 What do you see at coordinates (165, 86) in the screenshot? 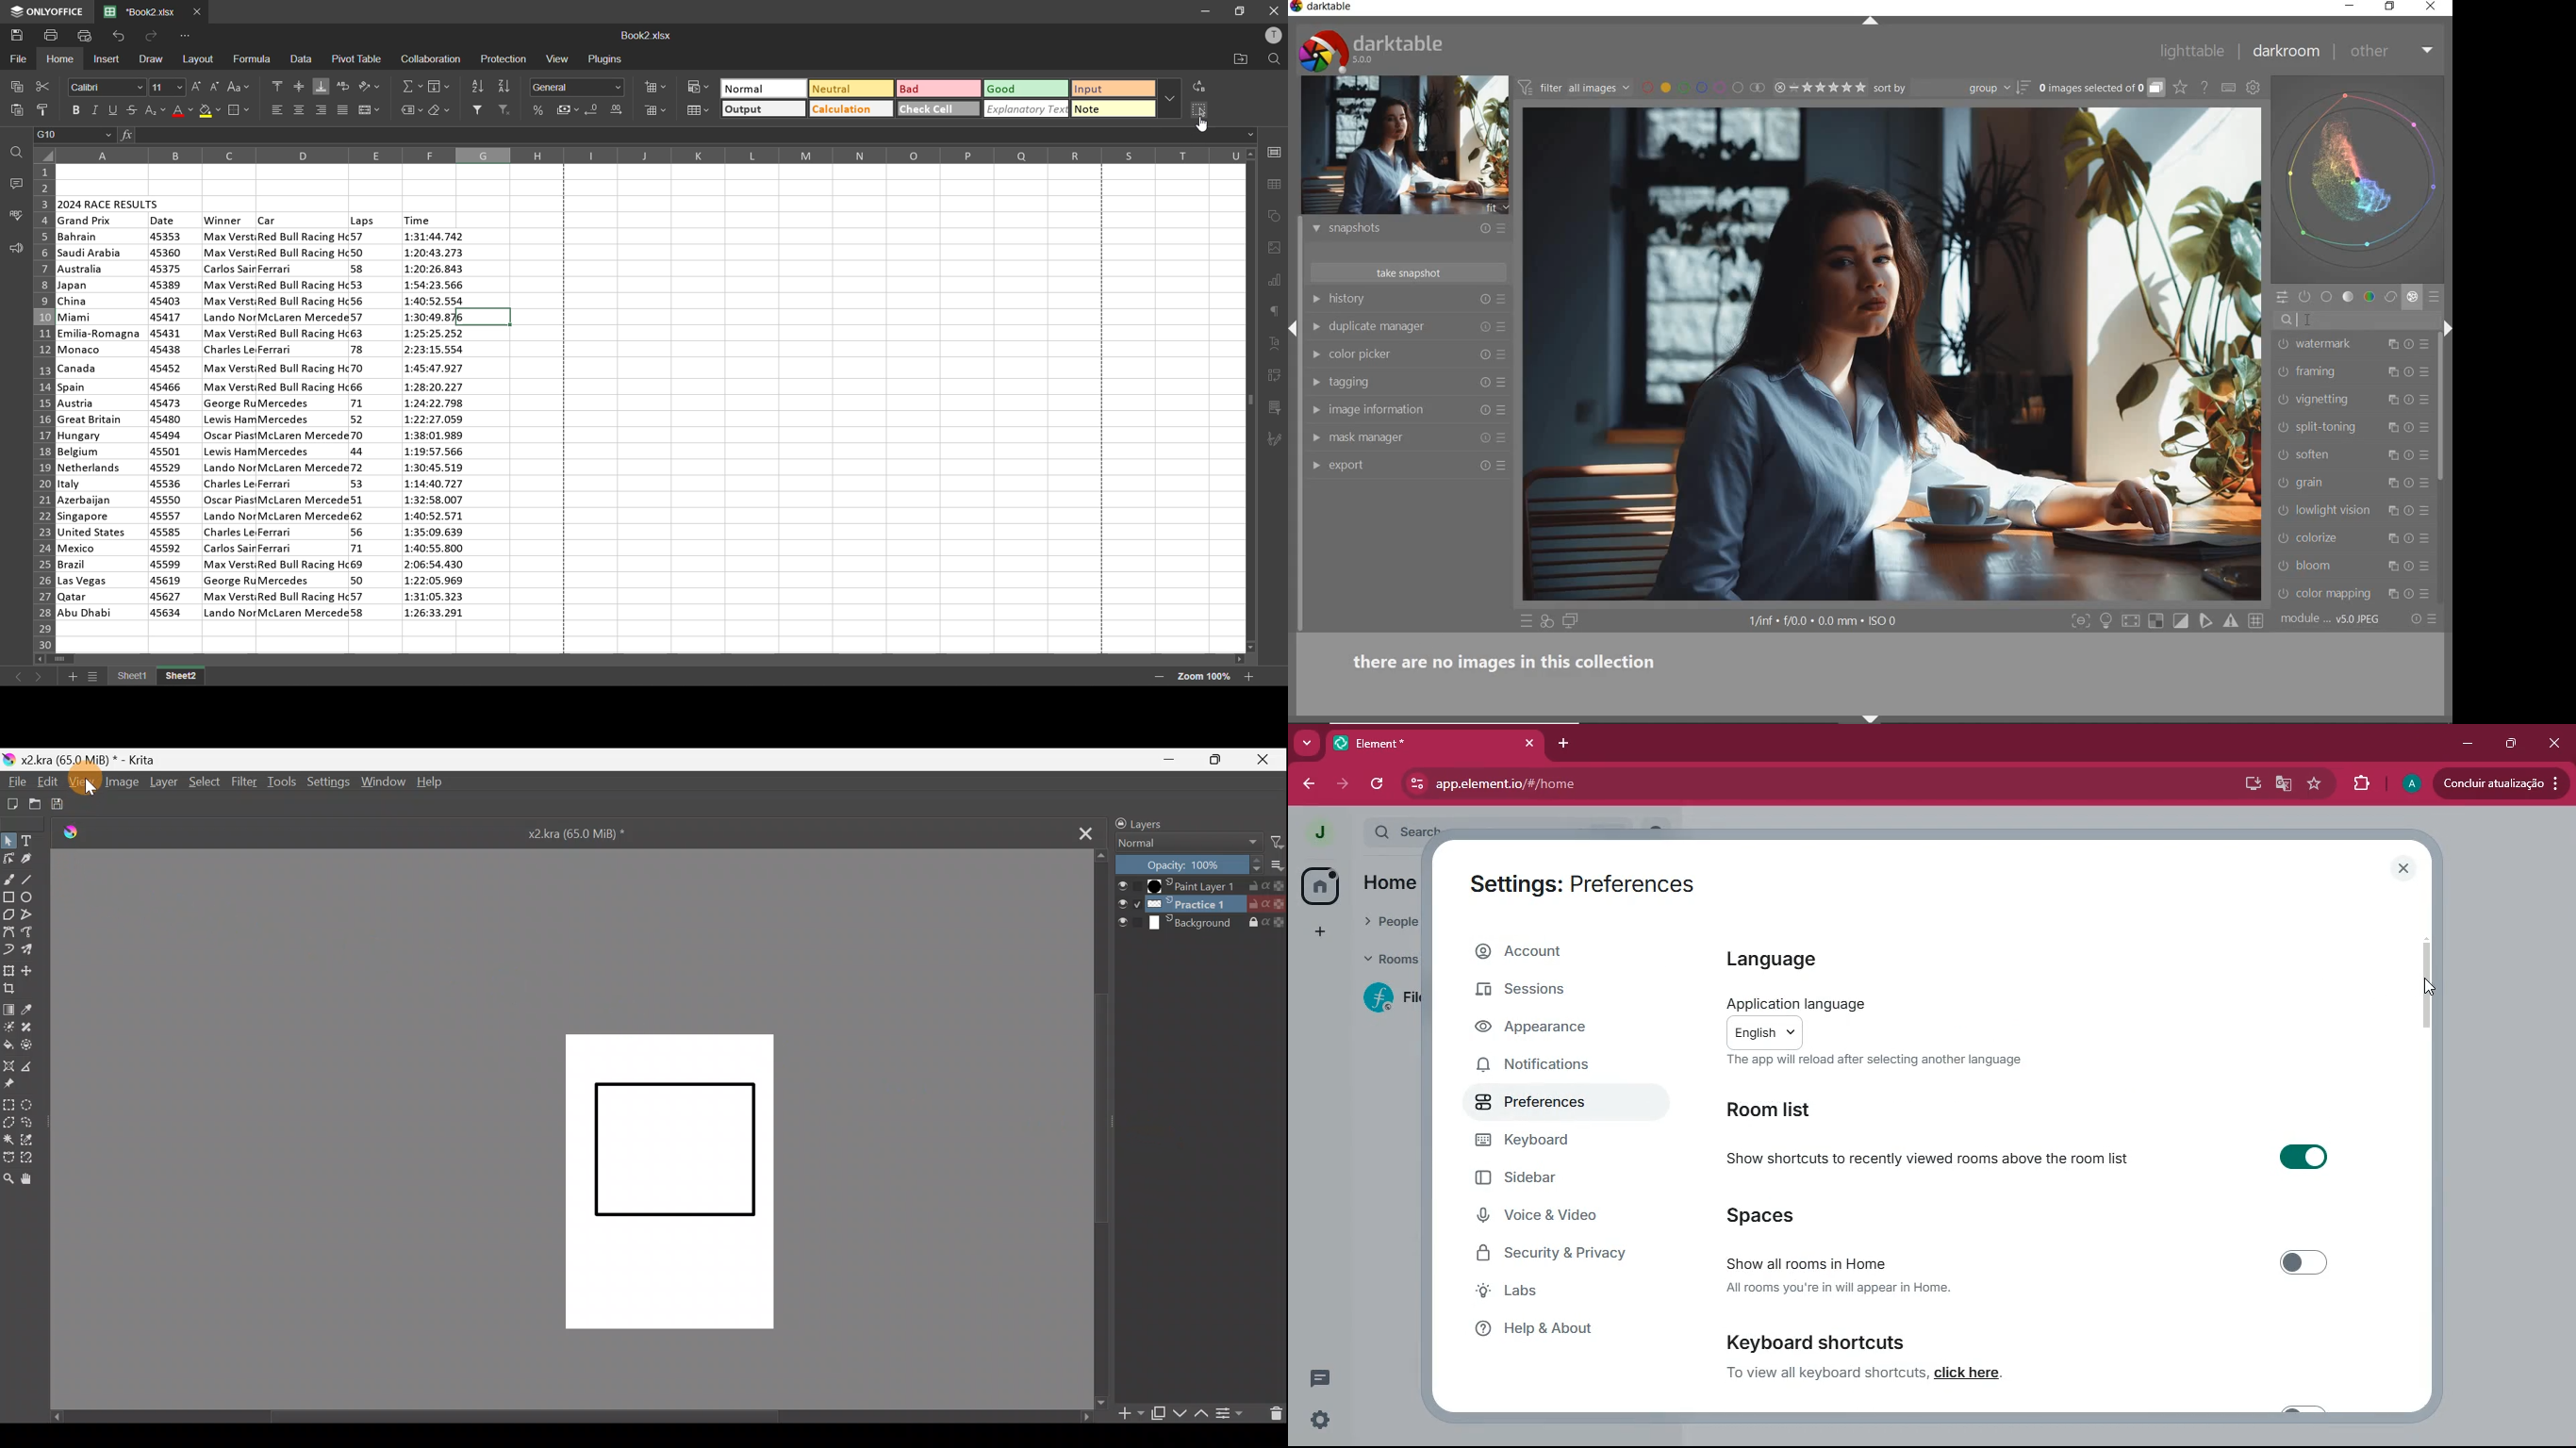
I see `font size` at bounding box center [165, 86].